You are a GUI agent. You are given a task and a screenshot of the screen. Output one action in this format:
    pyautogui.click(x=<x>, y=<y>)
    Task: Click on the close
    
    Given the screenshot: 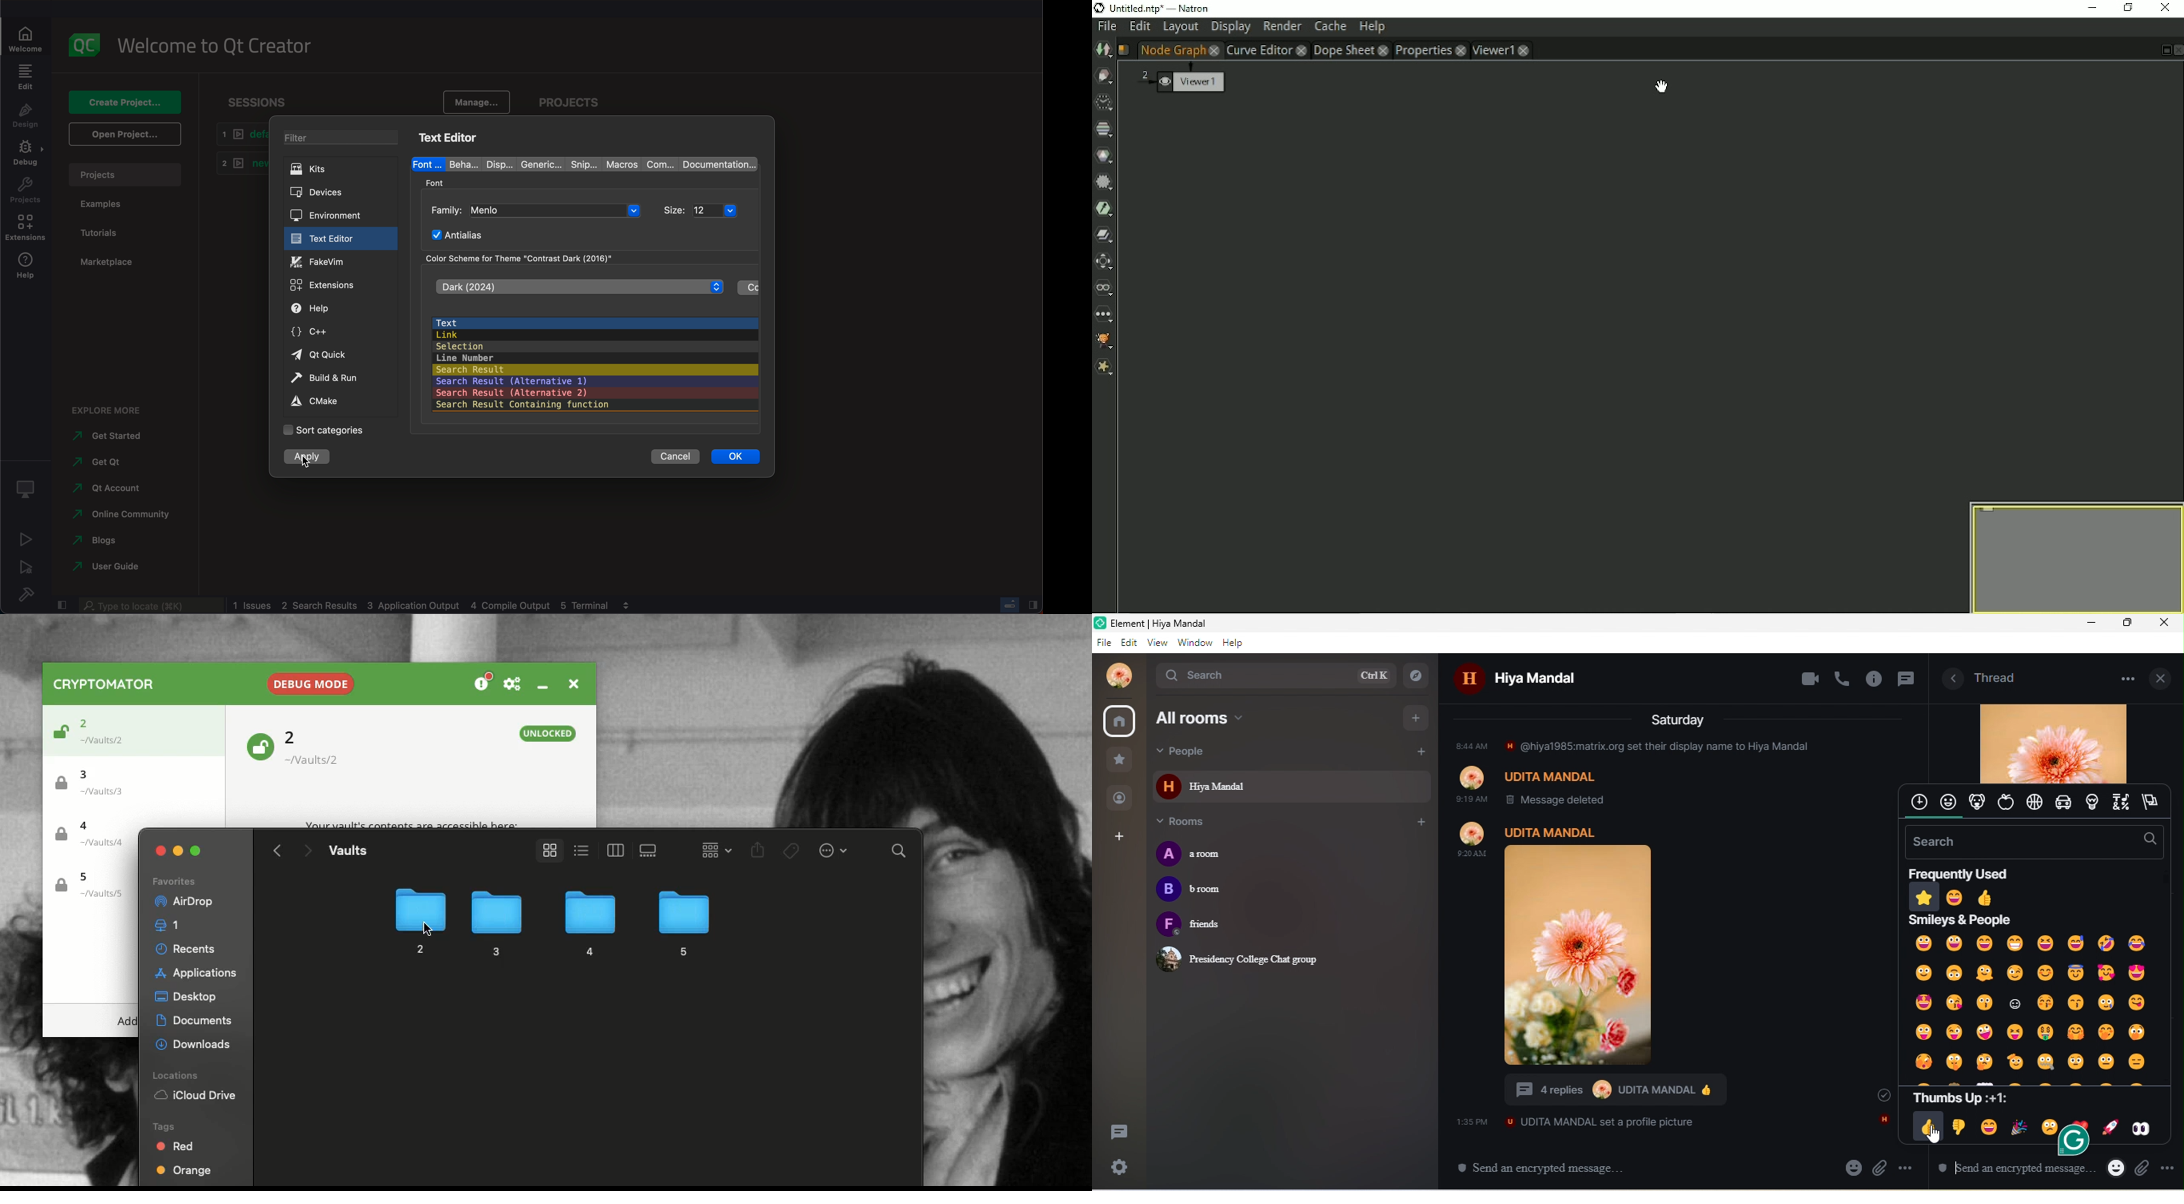 What is the action you would take?
    pyautogui.click(x=2163, y=677)
    